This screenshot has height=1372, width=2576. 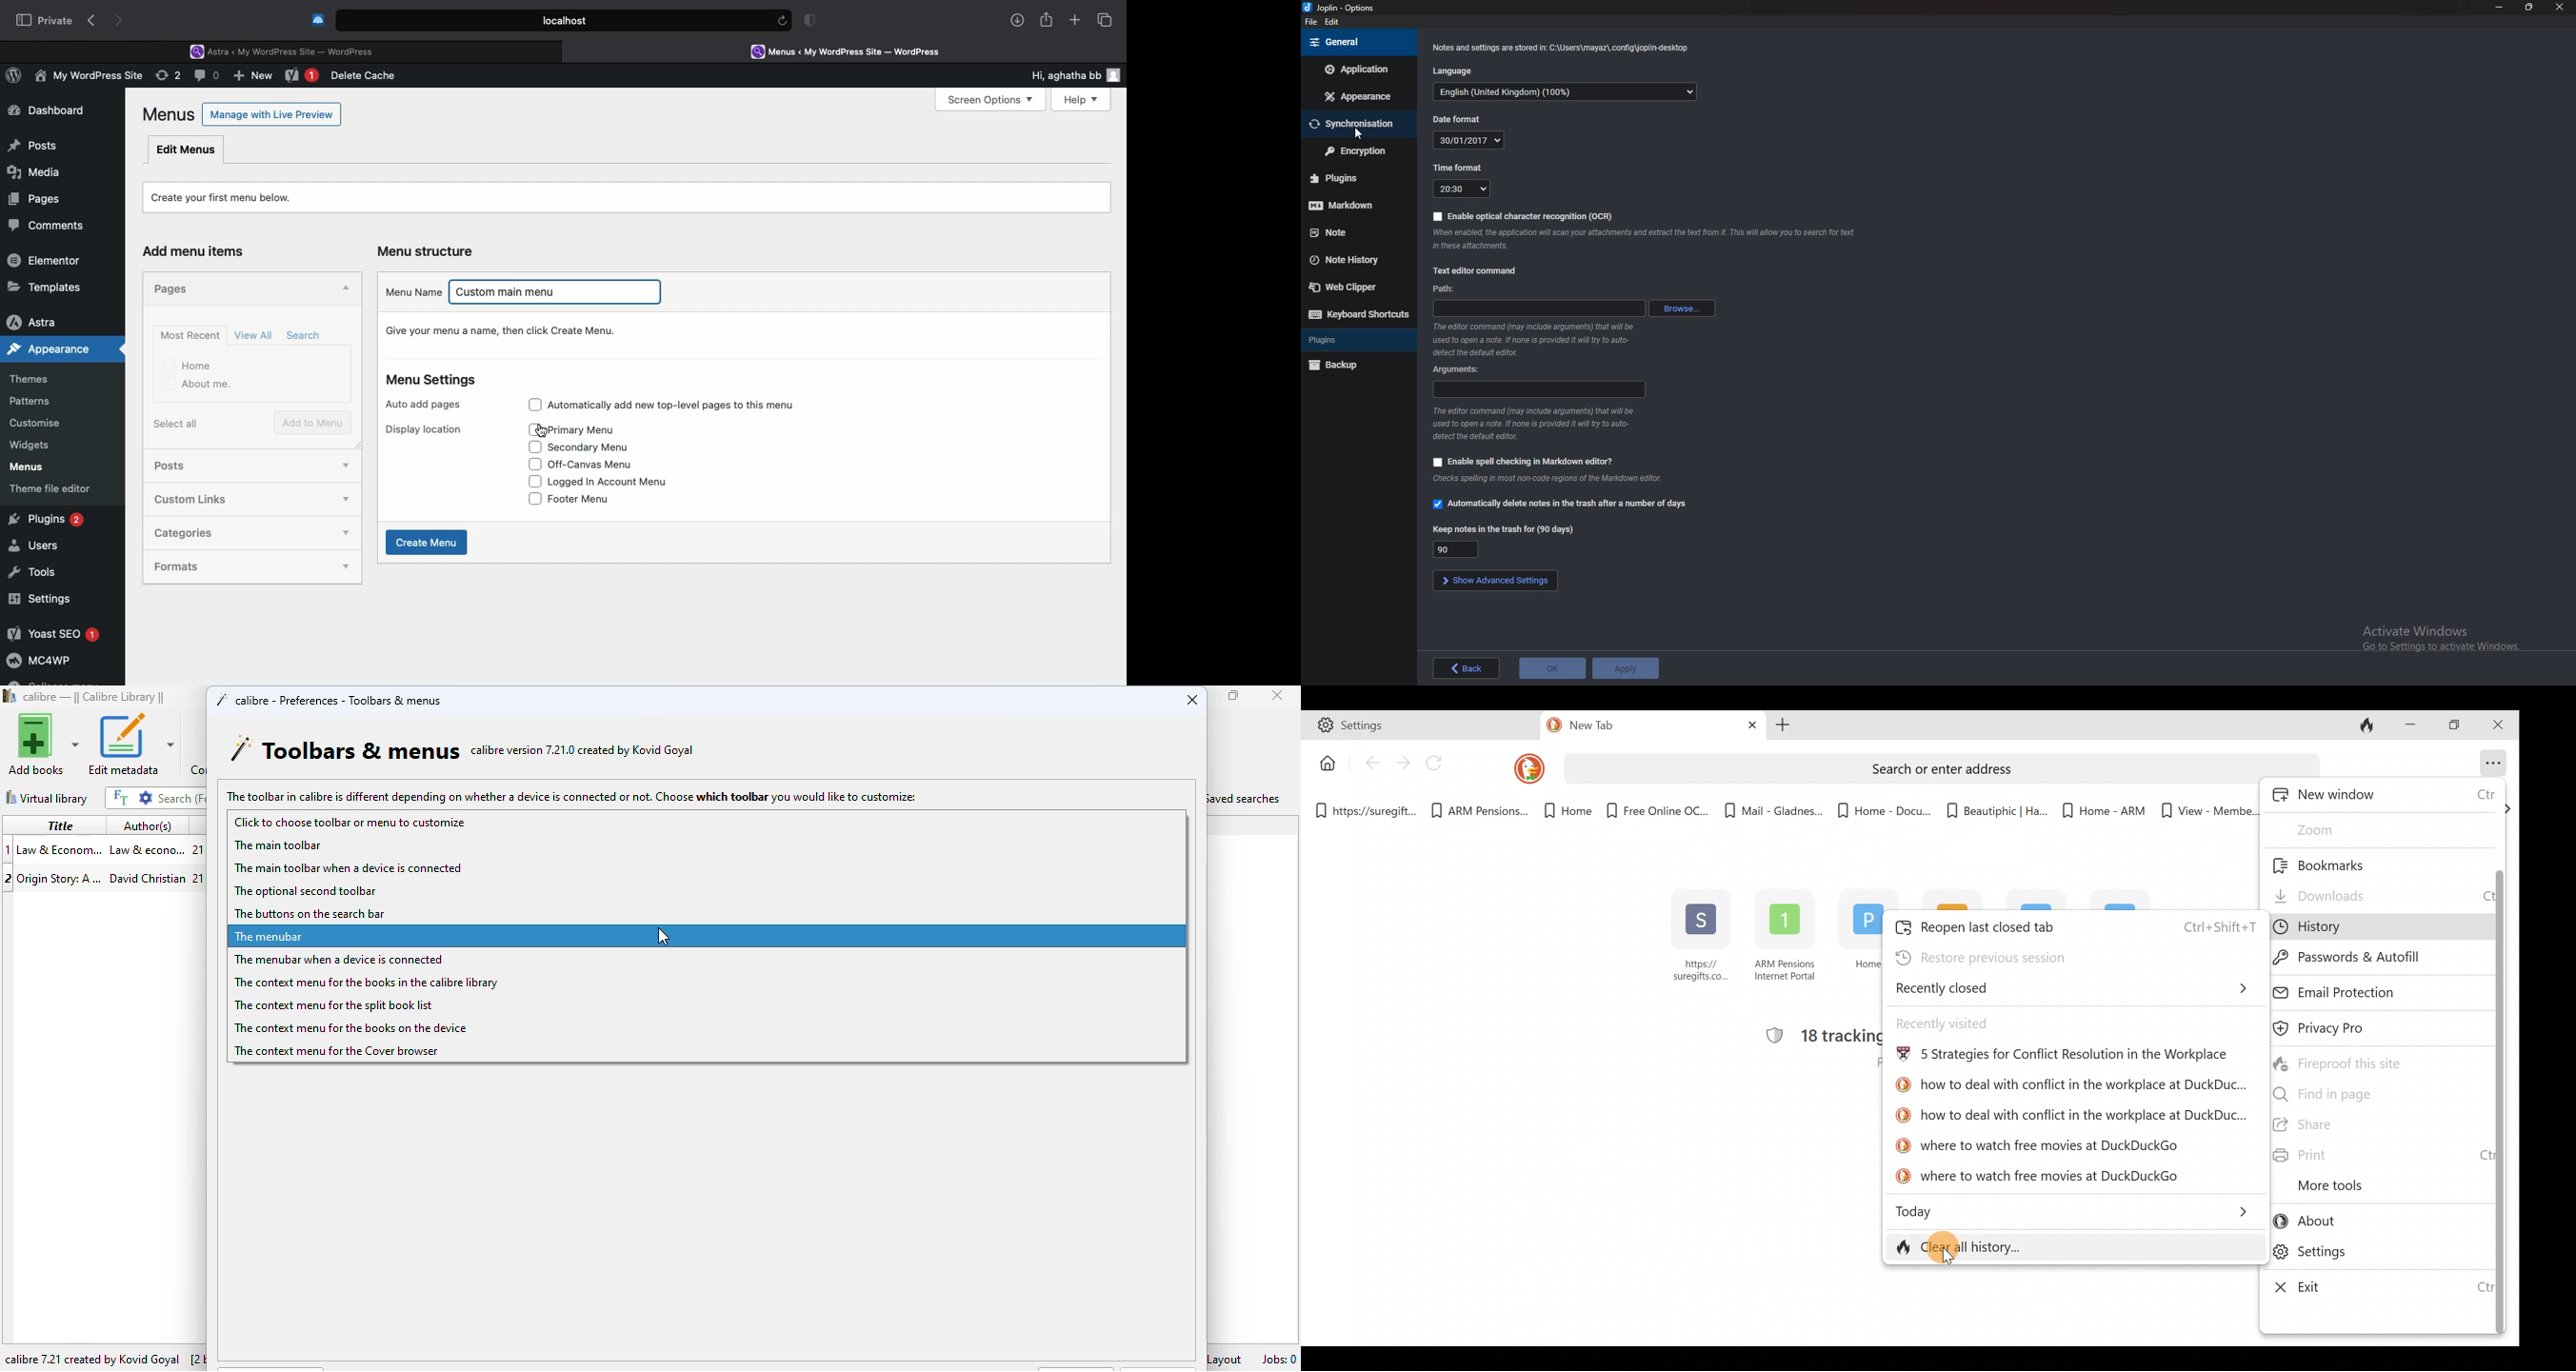 What do you see at coordinates (1561, 47) in the screenshot?
I see `info` at bounding box center [1561, 47].